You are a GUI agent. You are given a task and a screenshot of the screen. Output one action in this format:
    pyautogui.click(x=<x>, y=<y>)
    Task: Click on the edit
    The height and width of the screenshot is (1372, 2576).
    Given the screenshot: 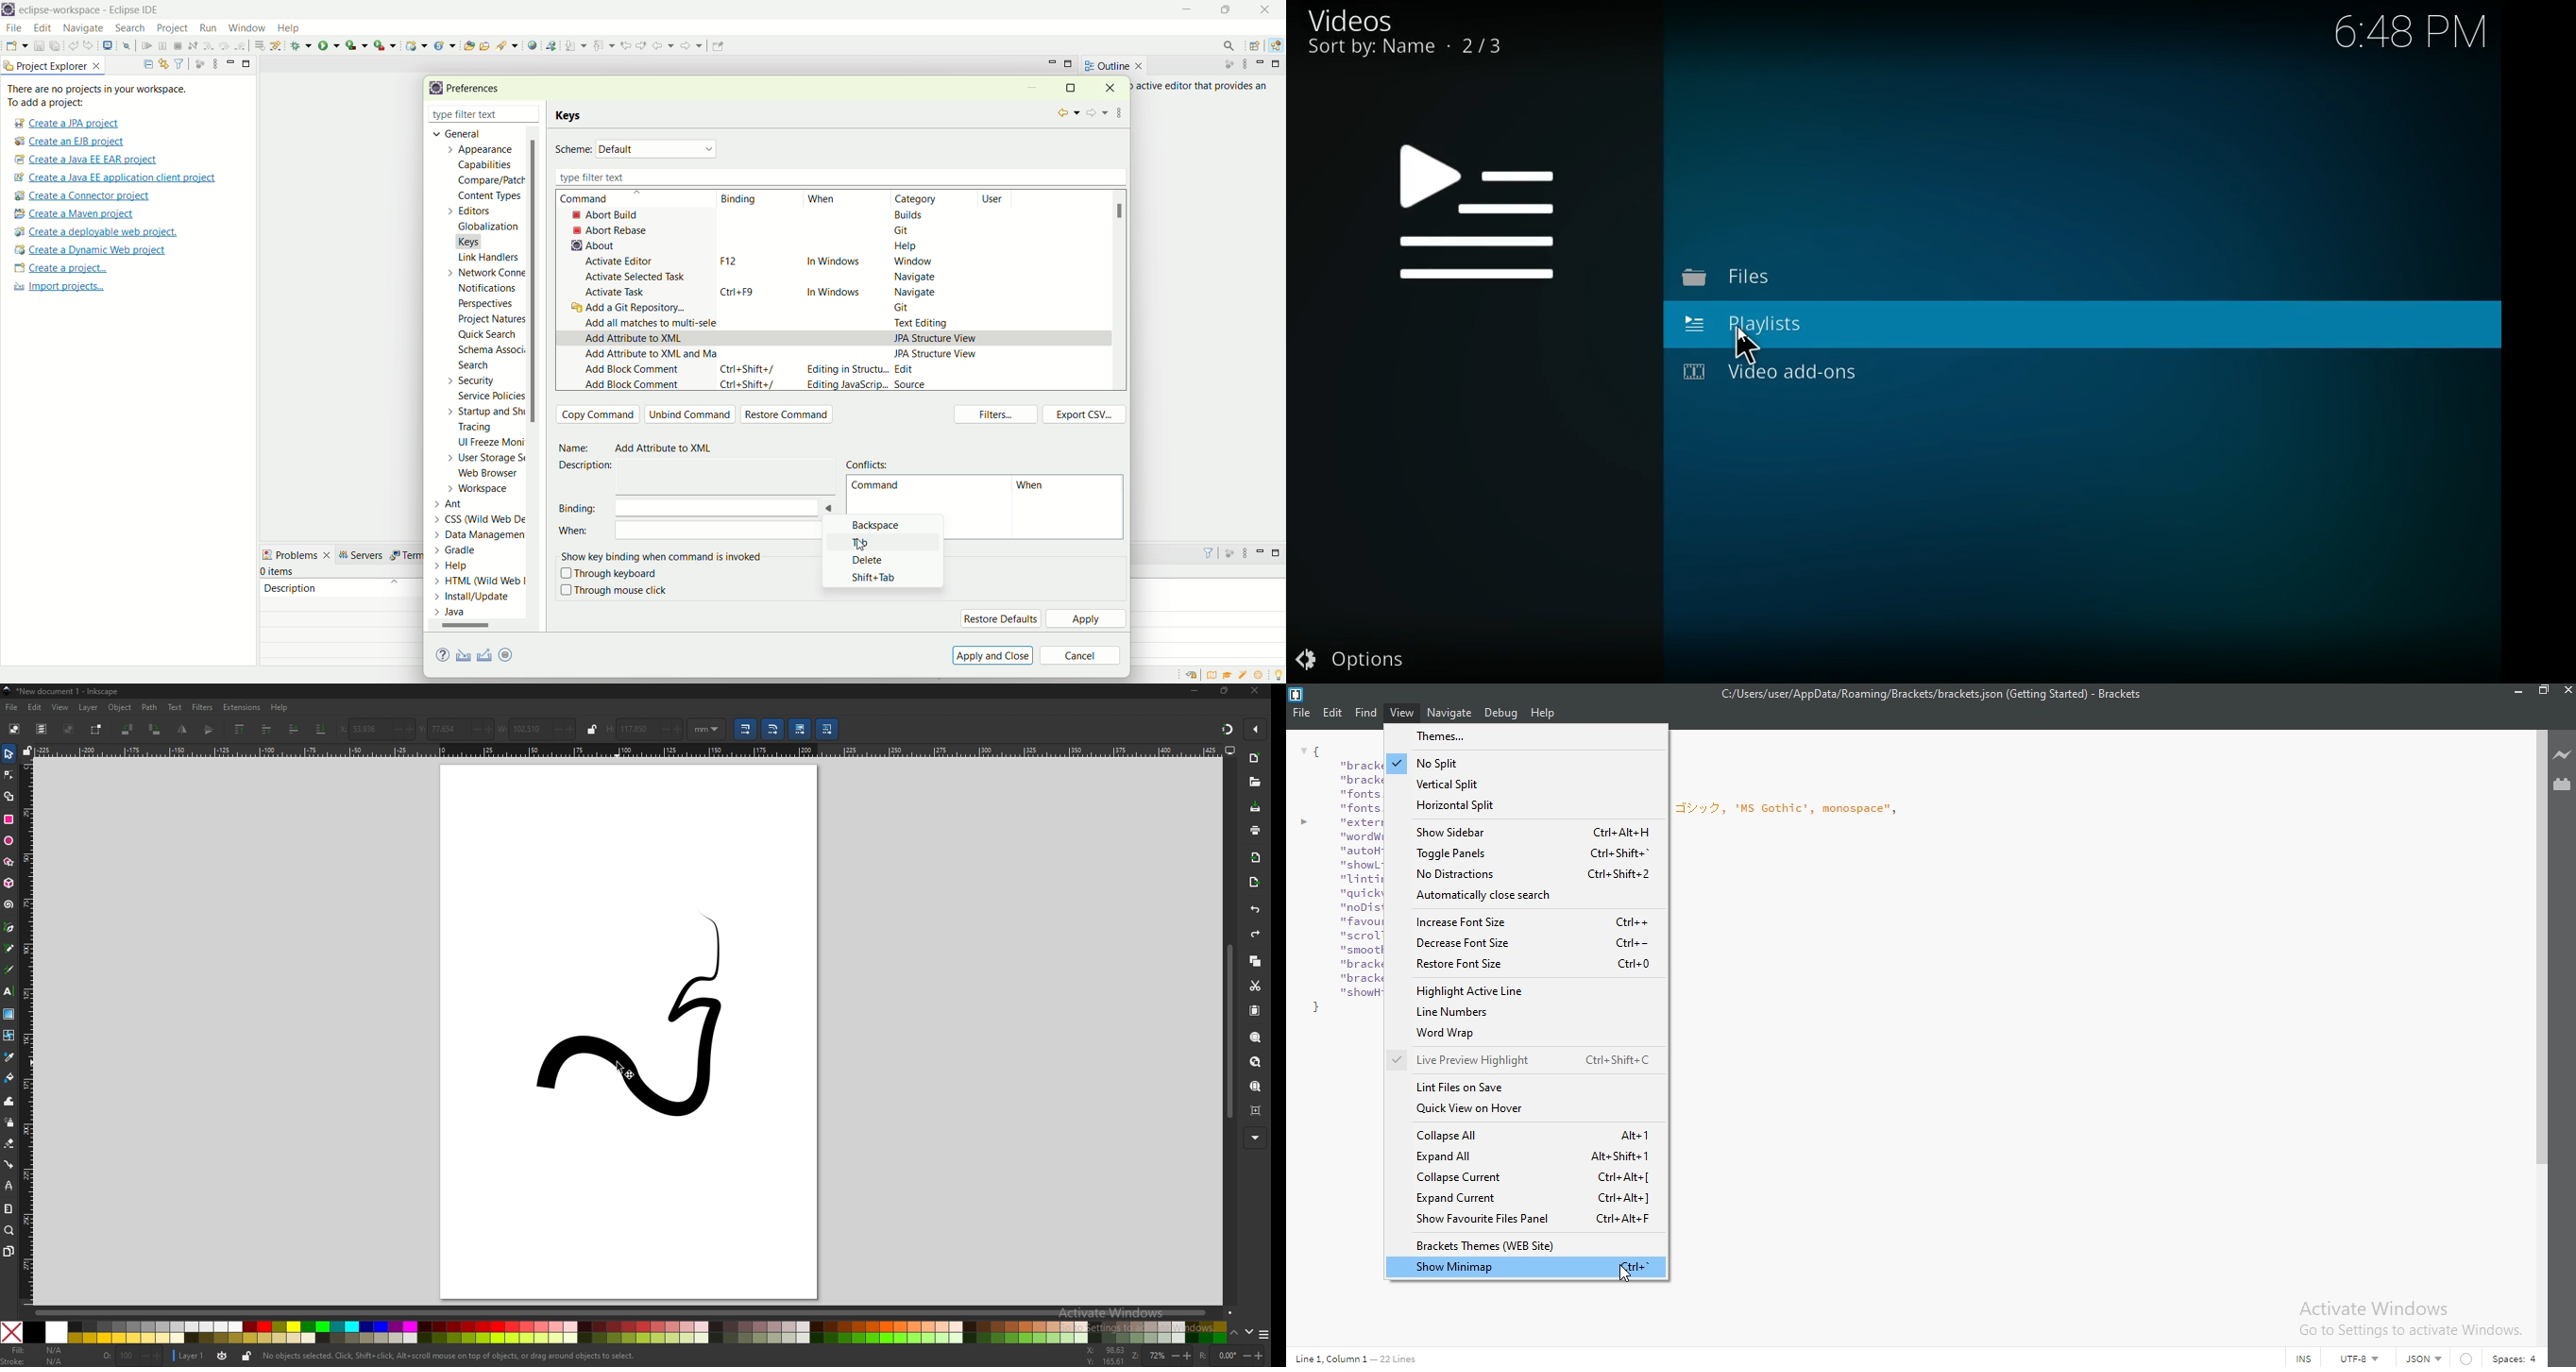 What is the action you would take?
    pyautogui.click(x=34, y=707)
    